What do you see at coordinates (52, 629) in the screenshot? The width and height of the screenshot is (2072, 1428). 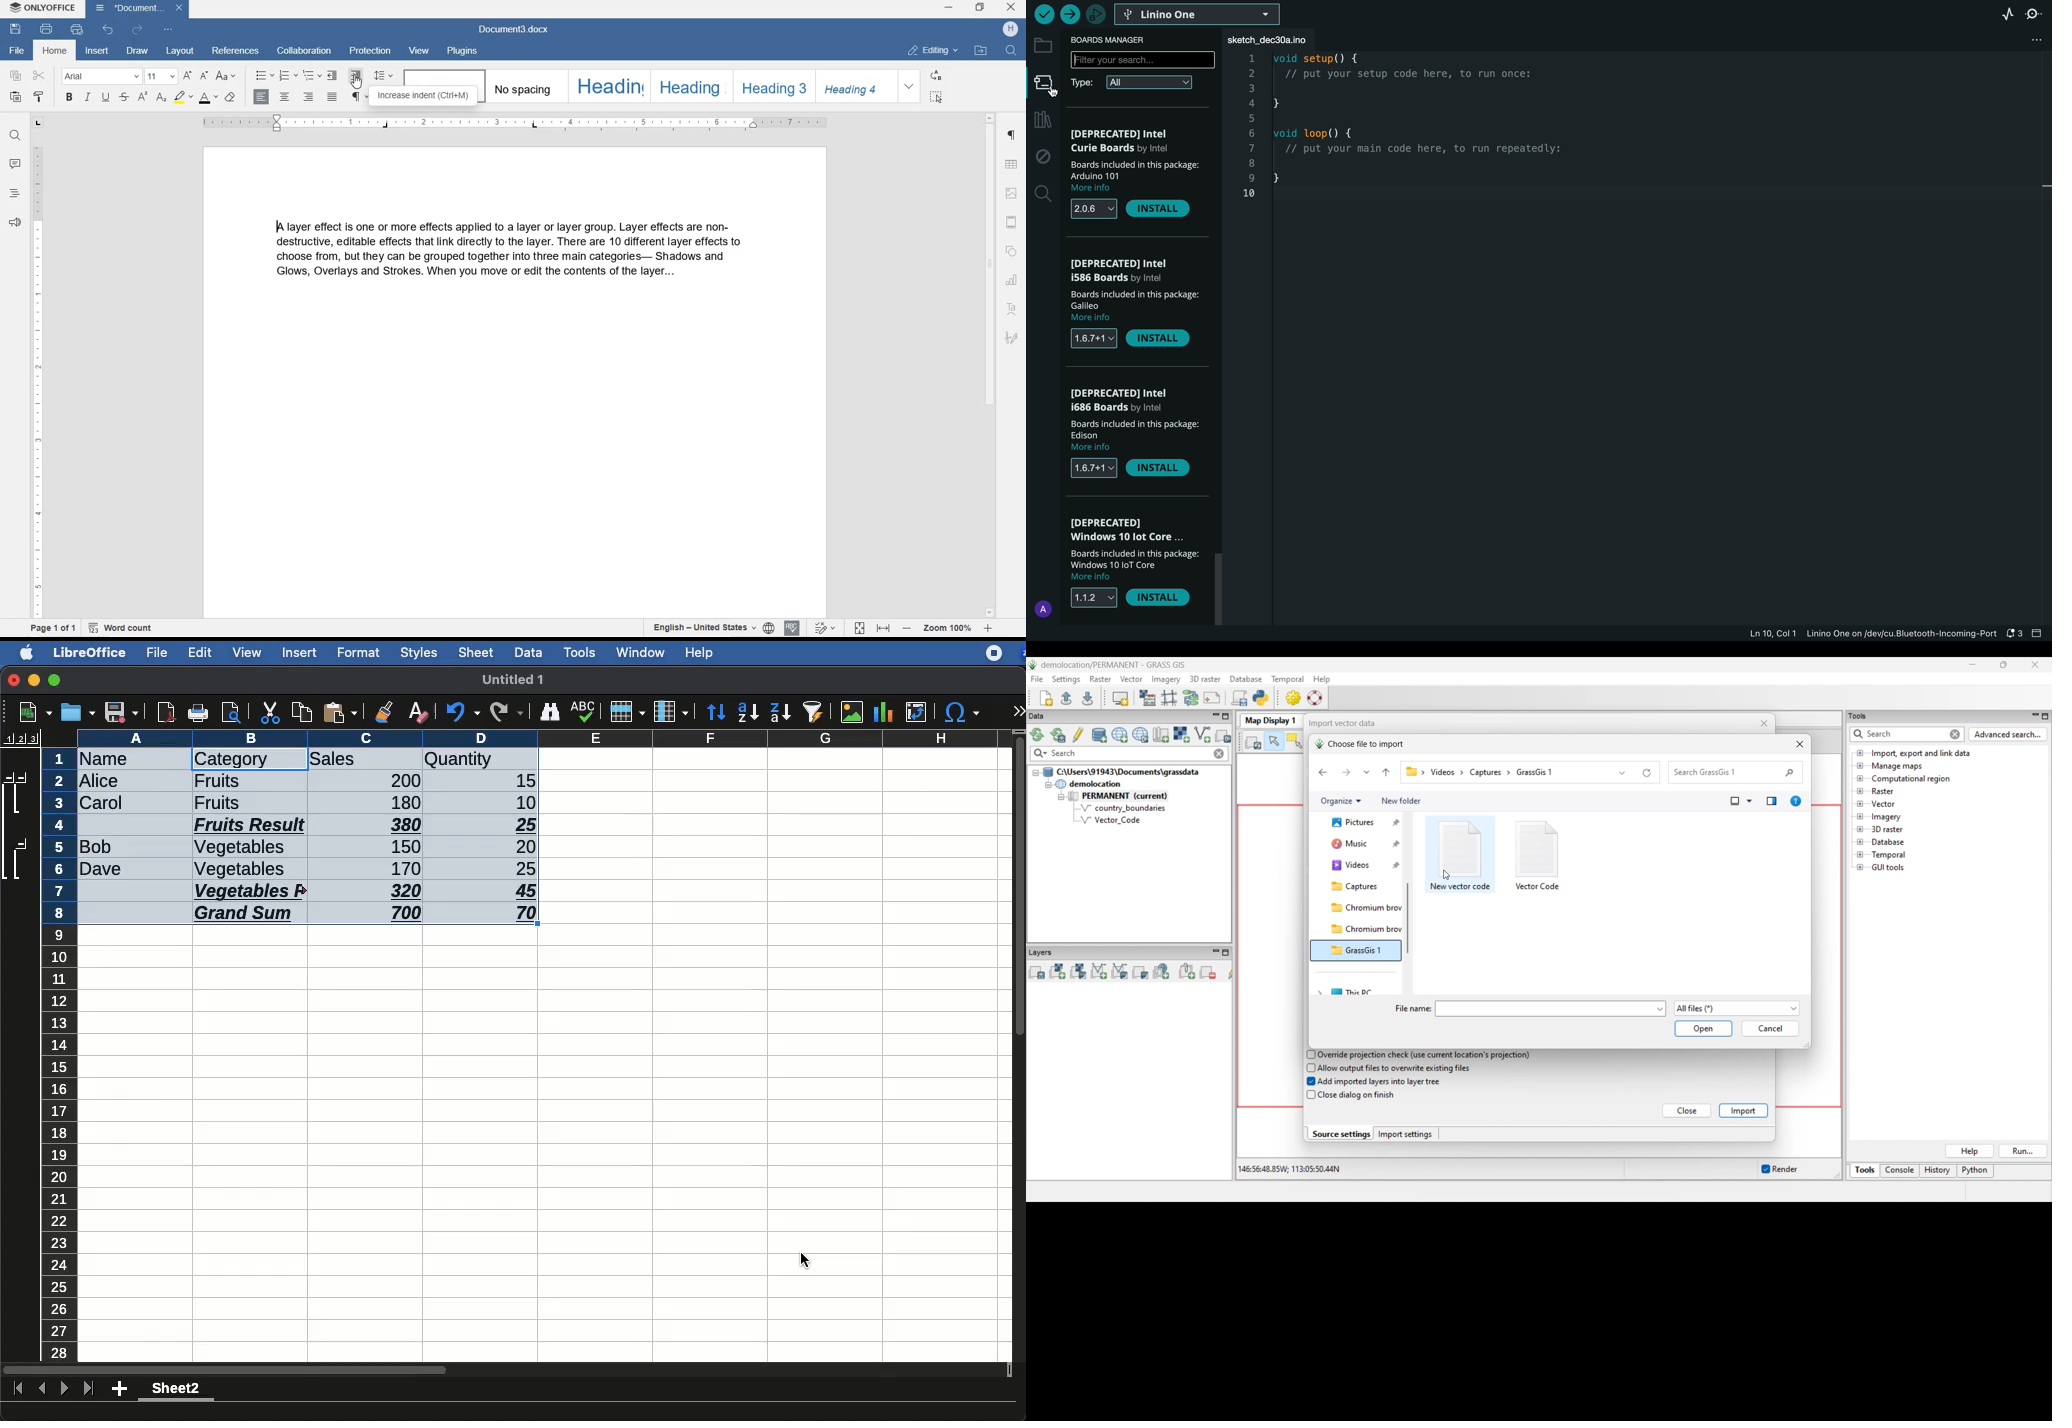 I see `PAGE 1 OF 1` at bounding box center [52, 629].